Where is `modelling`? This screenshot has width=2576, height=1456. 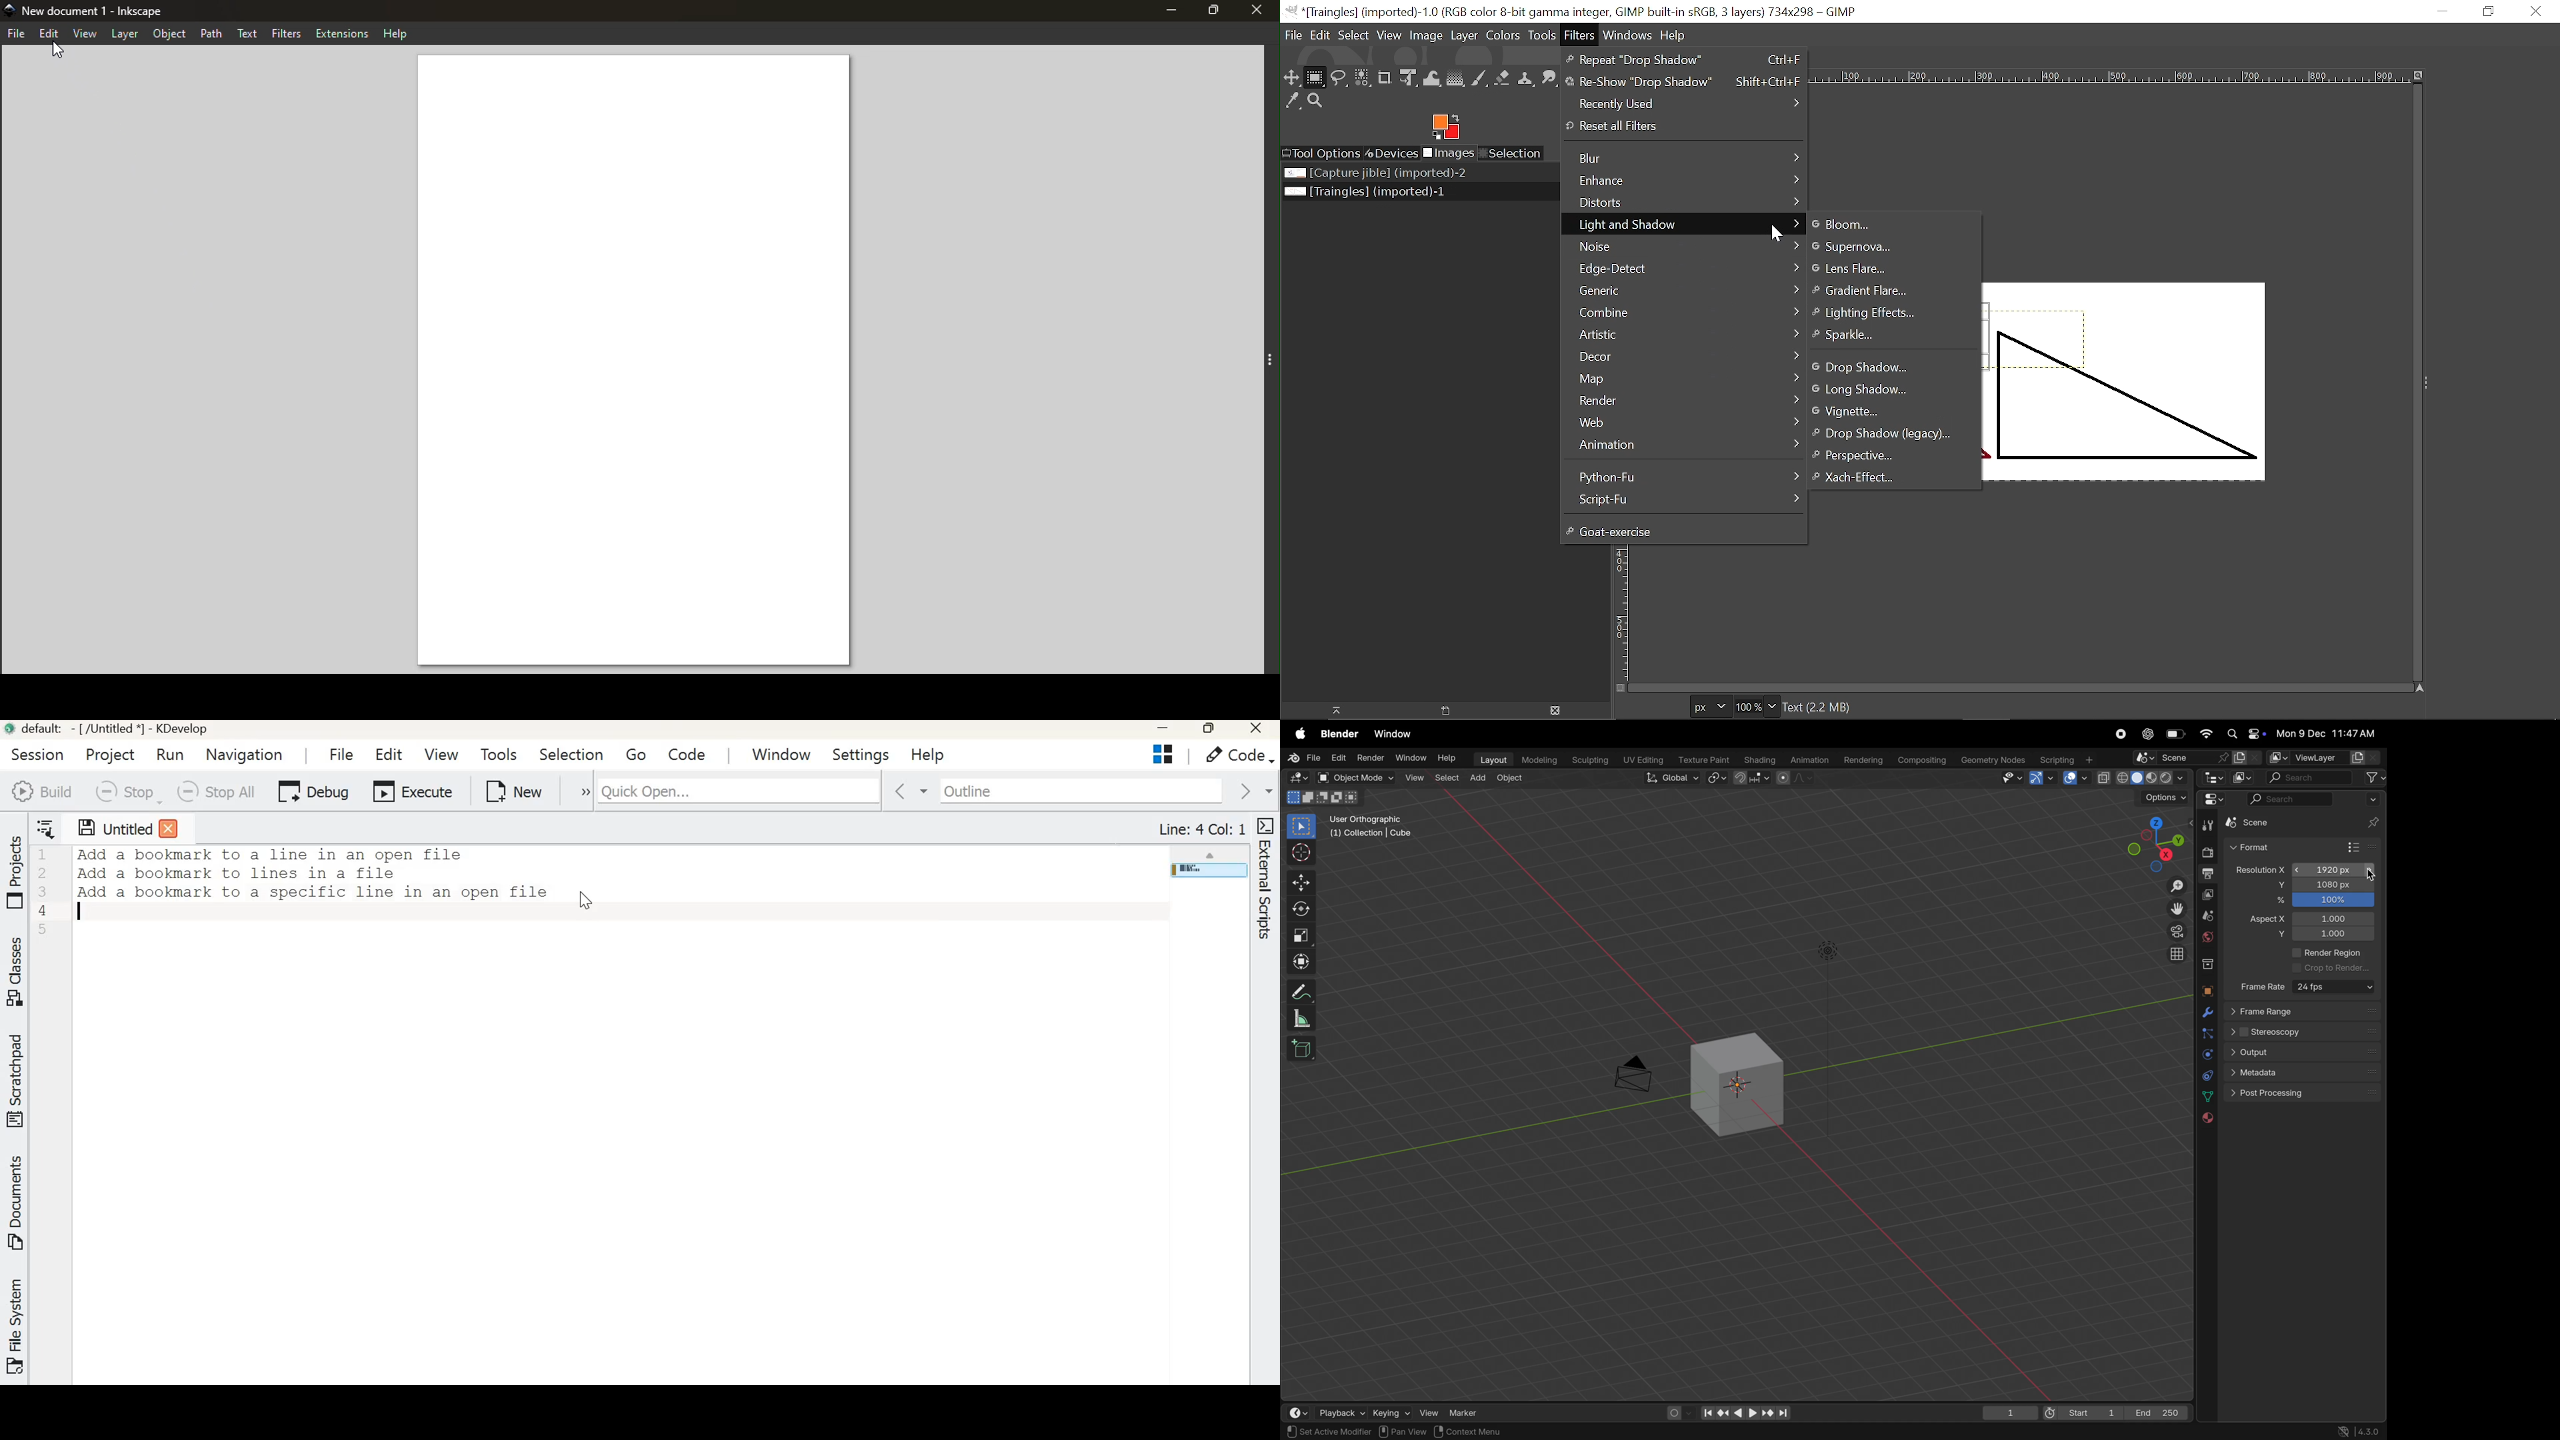
modelling is located at coordinates (1538, 758).